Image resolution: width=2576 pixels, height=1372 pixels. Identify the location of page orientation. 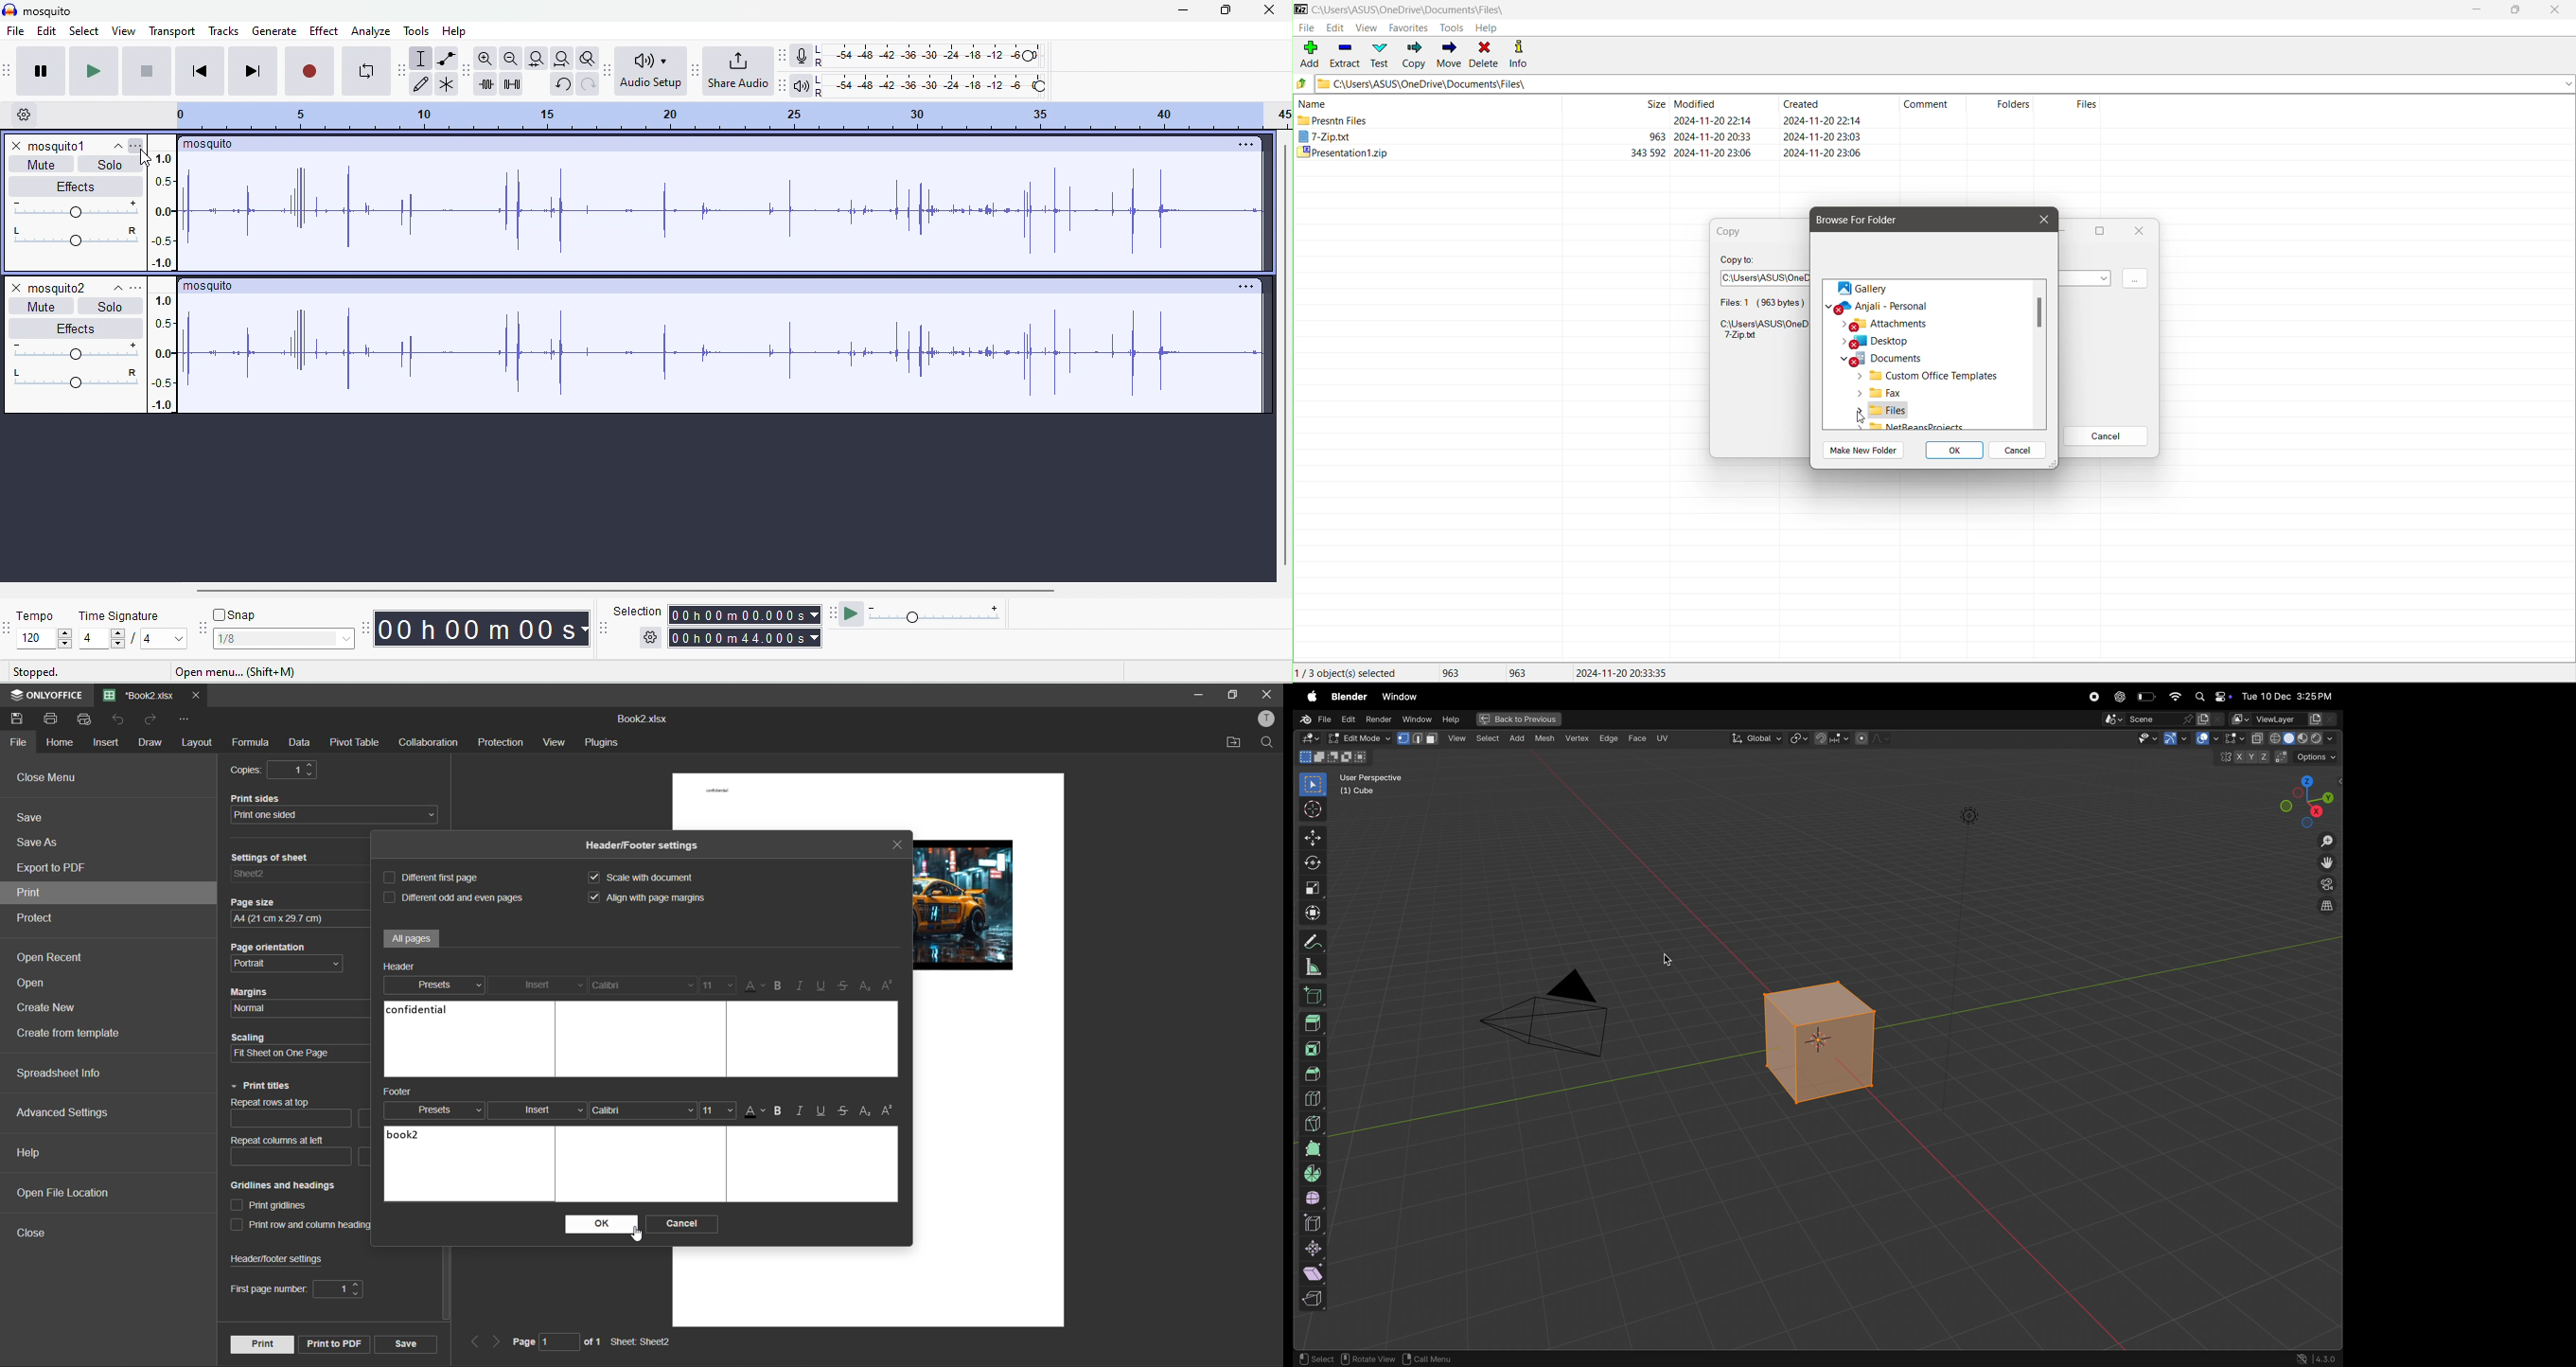
(286, 966).